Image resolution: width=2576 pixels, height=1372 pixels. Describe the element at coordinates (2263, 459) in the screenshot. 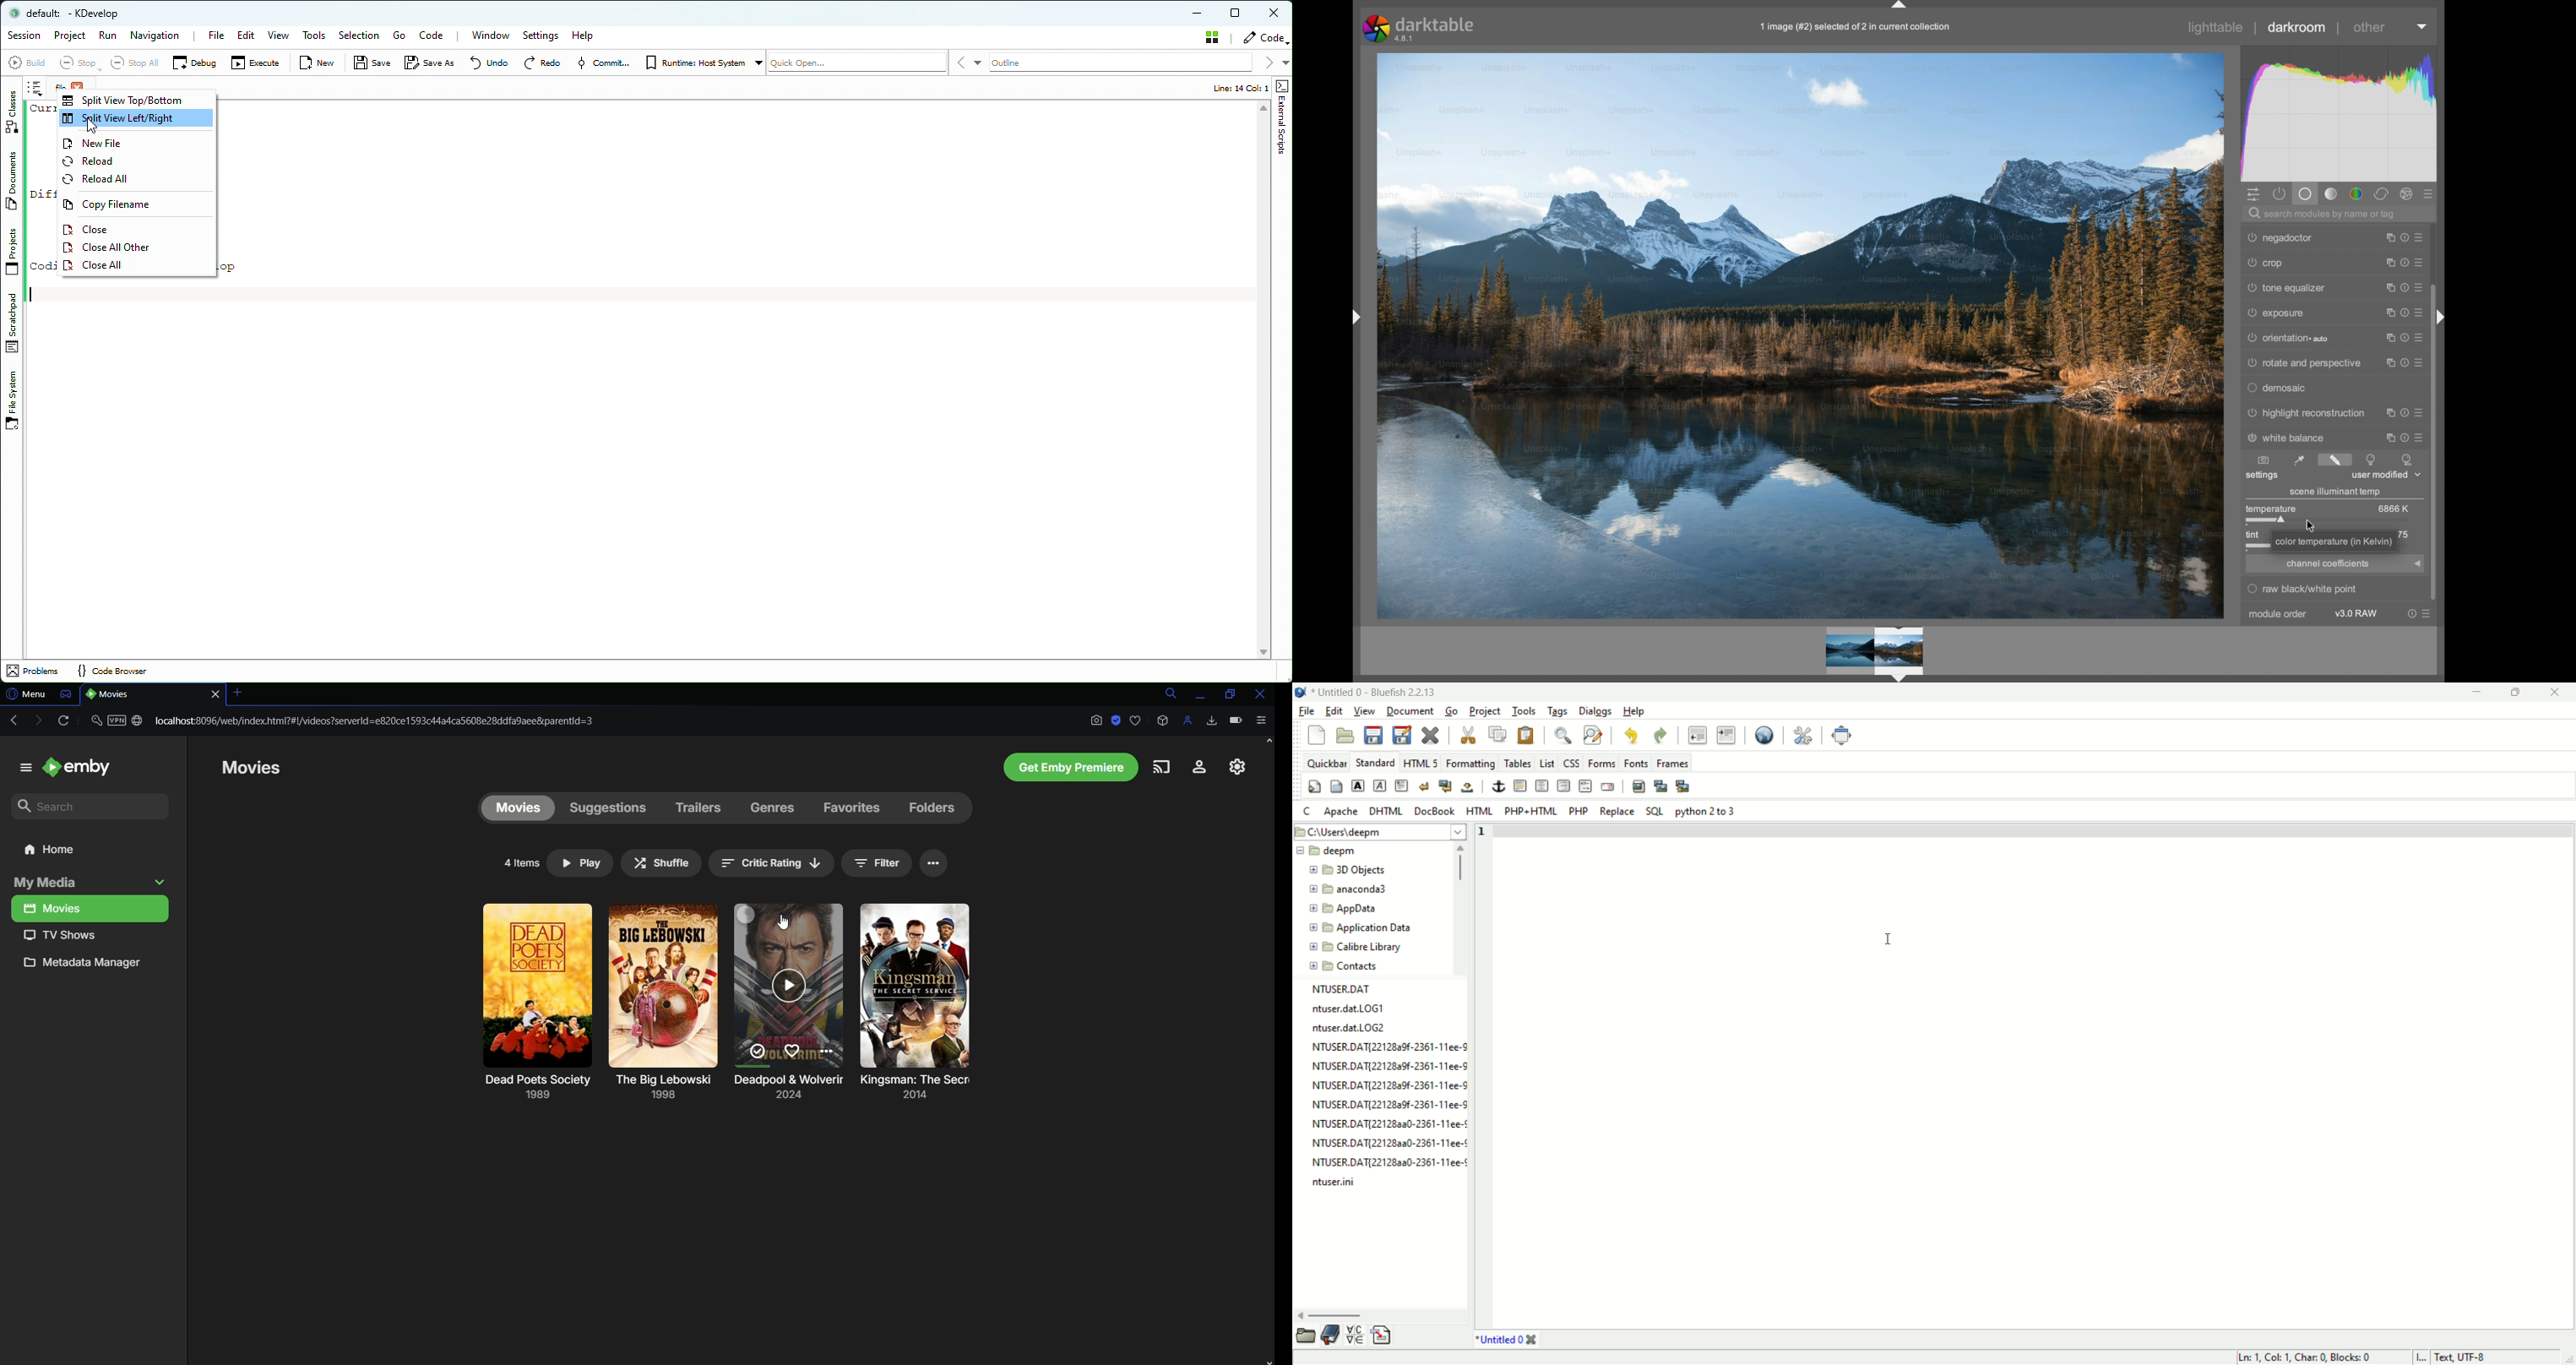

I see `set white balance` at that location.